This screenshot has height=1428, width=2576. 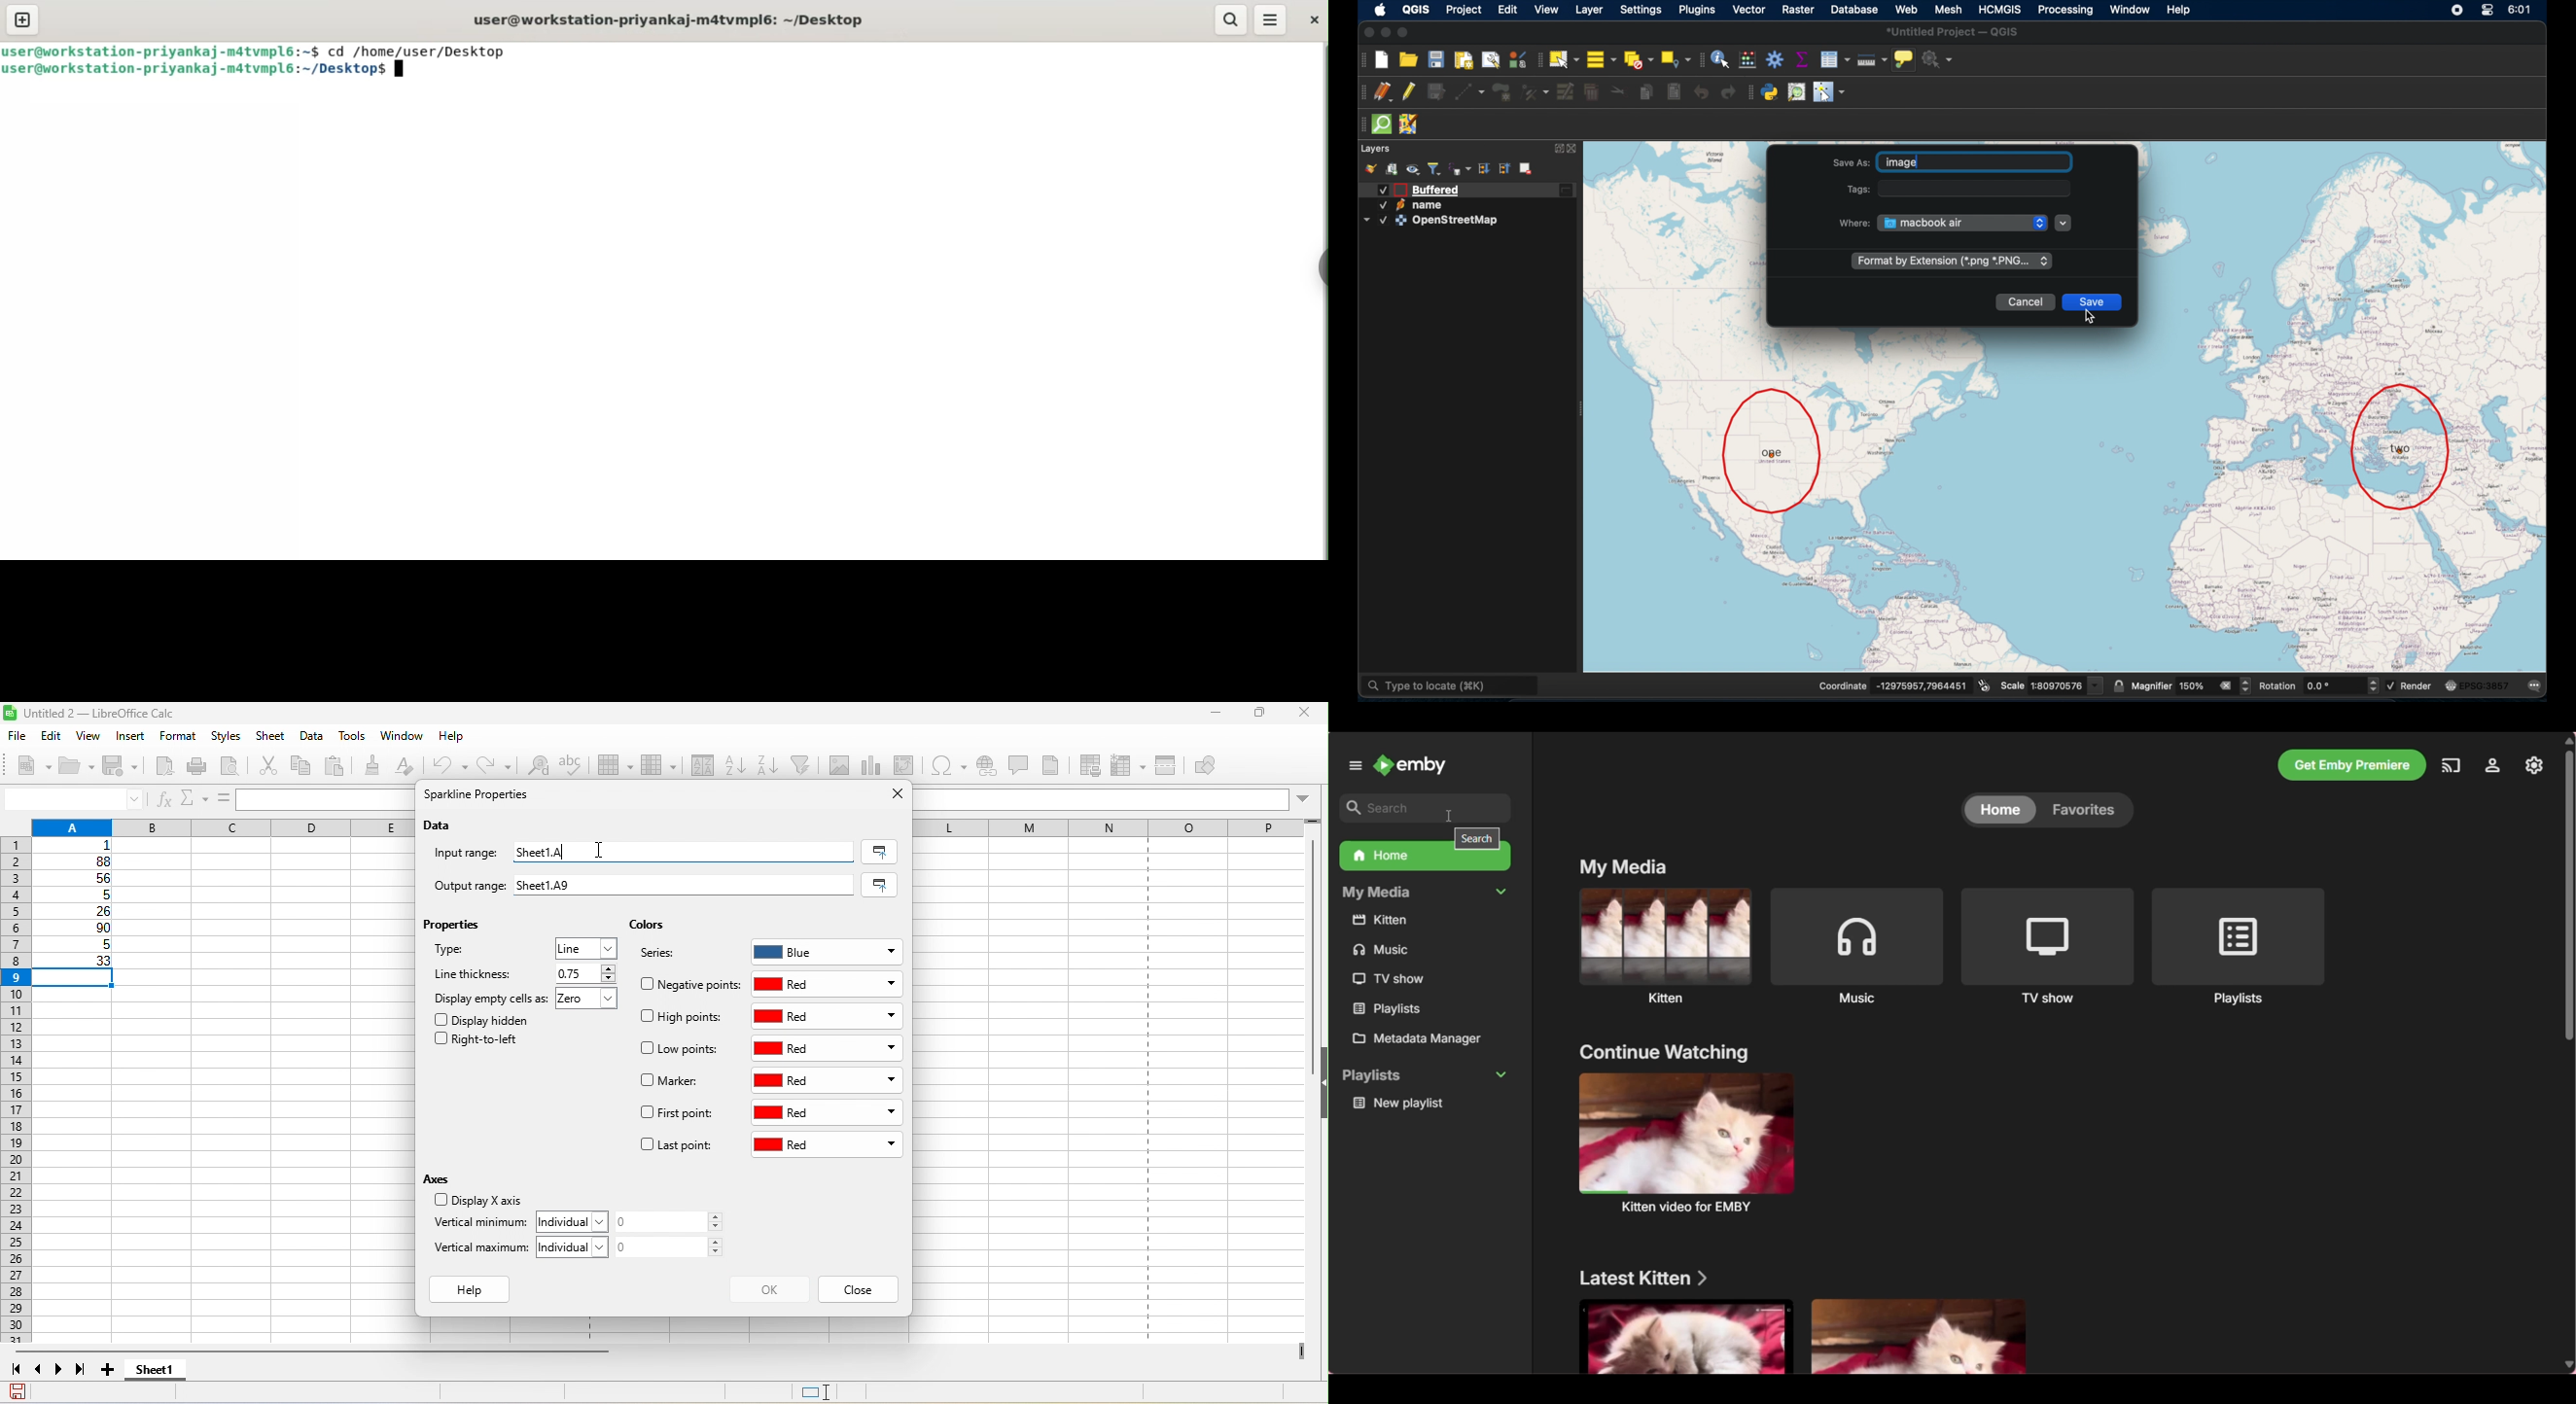 I want to click on window, so click(x=402, y=738).